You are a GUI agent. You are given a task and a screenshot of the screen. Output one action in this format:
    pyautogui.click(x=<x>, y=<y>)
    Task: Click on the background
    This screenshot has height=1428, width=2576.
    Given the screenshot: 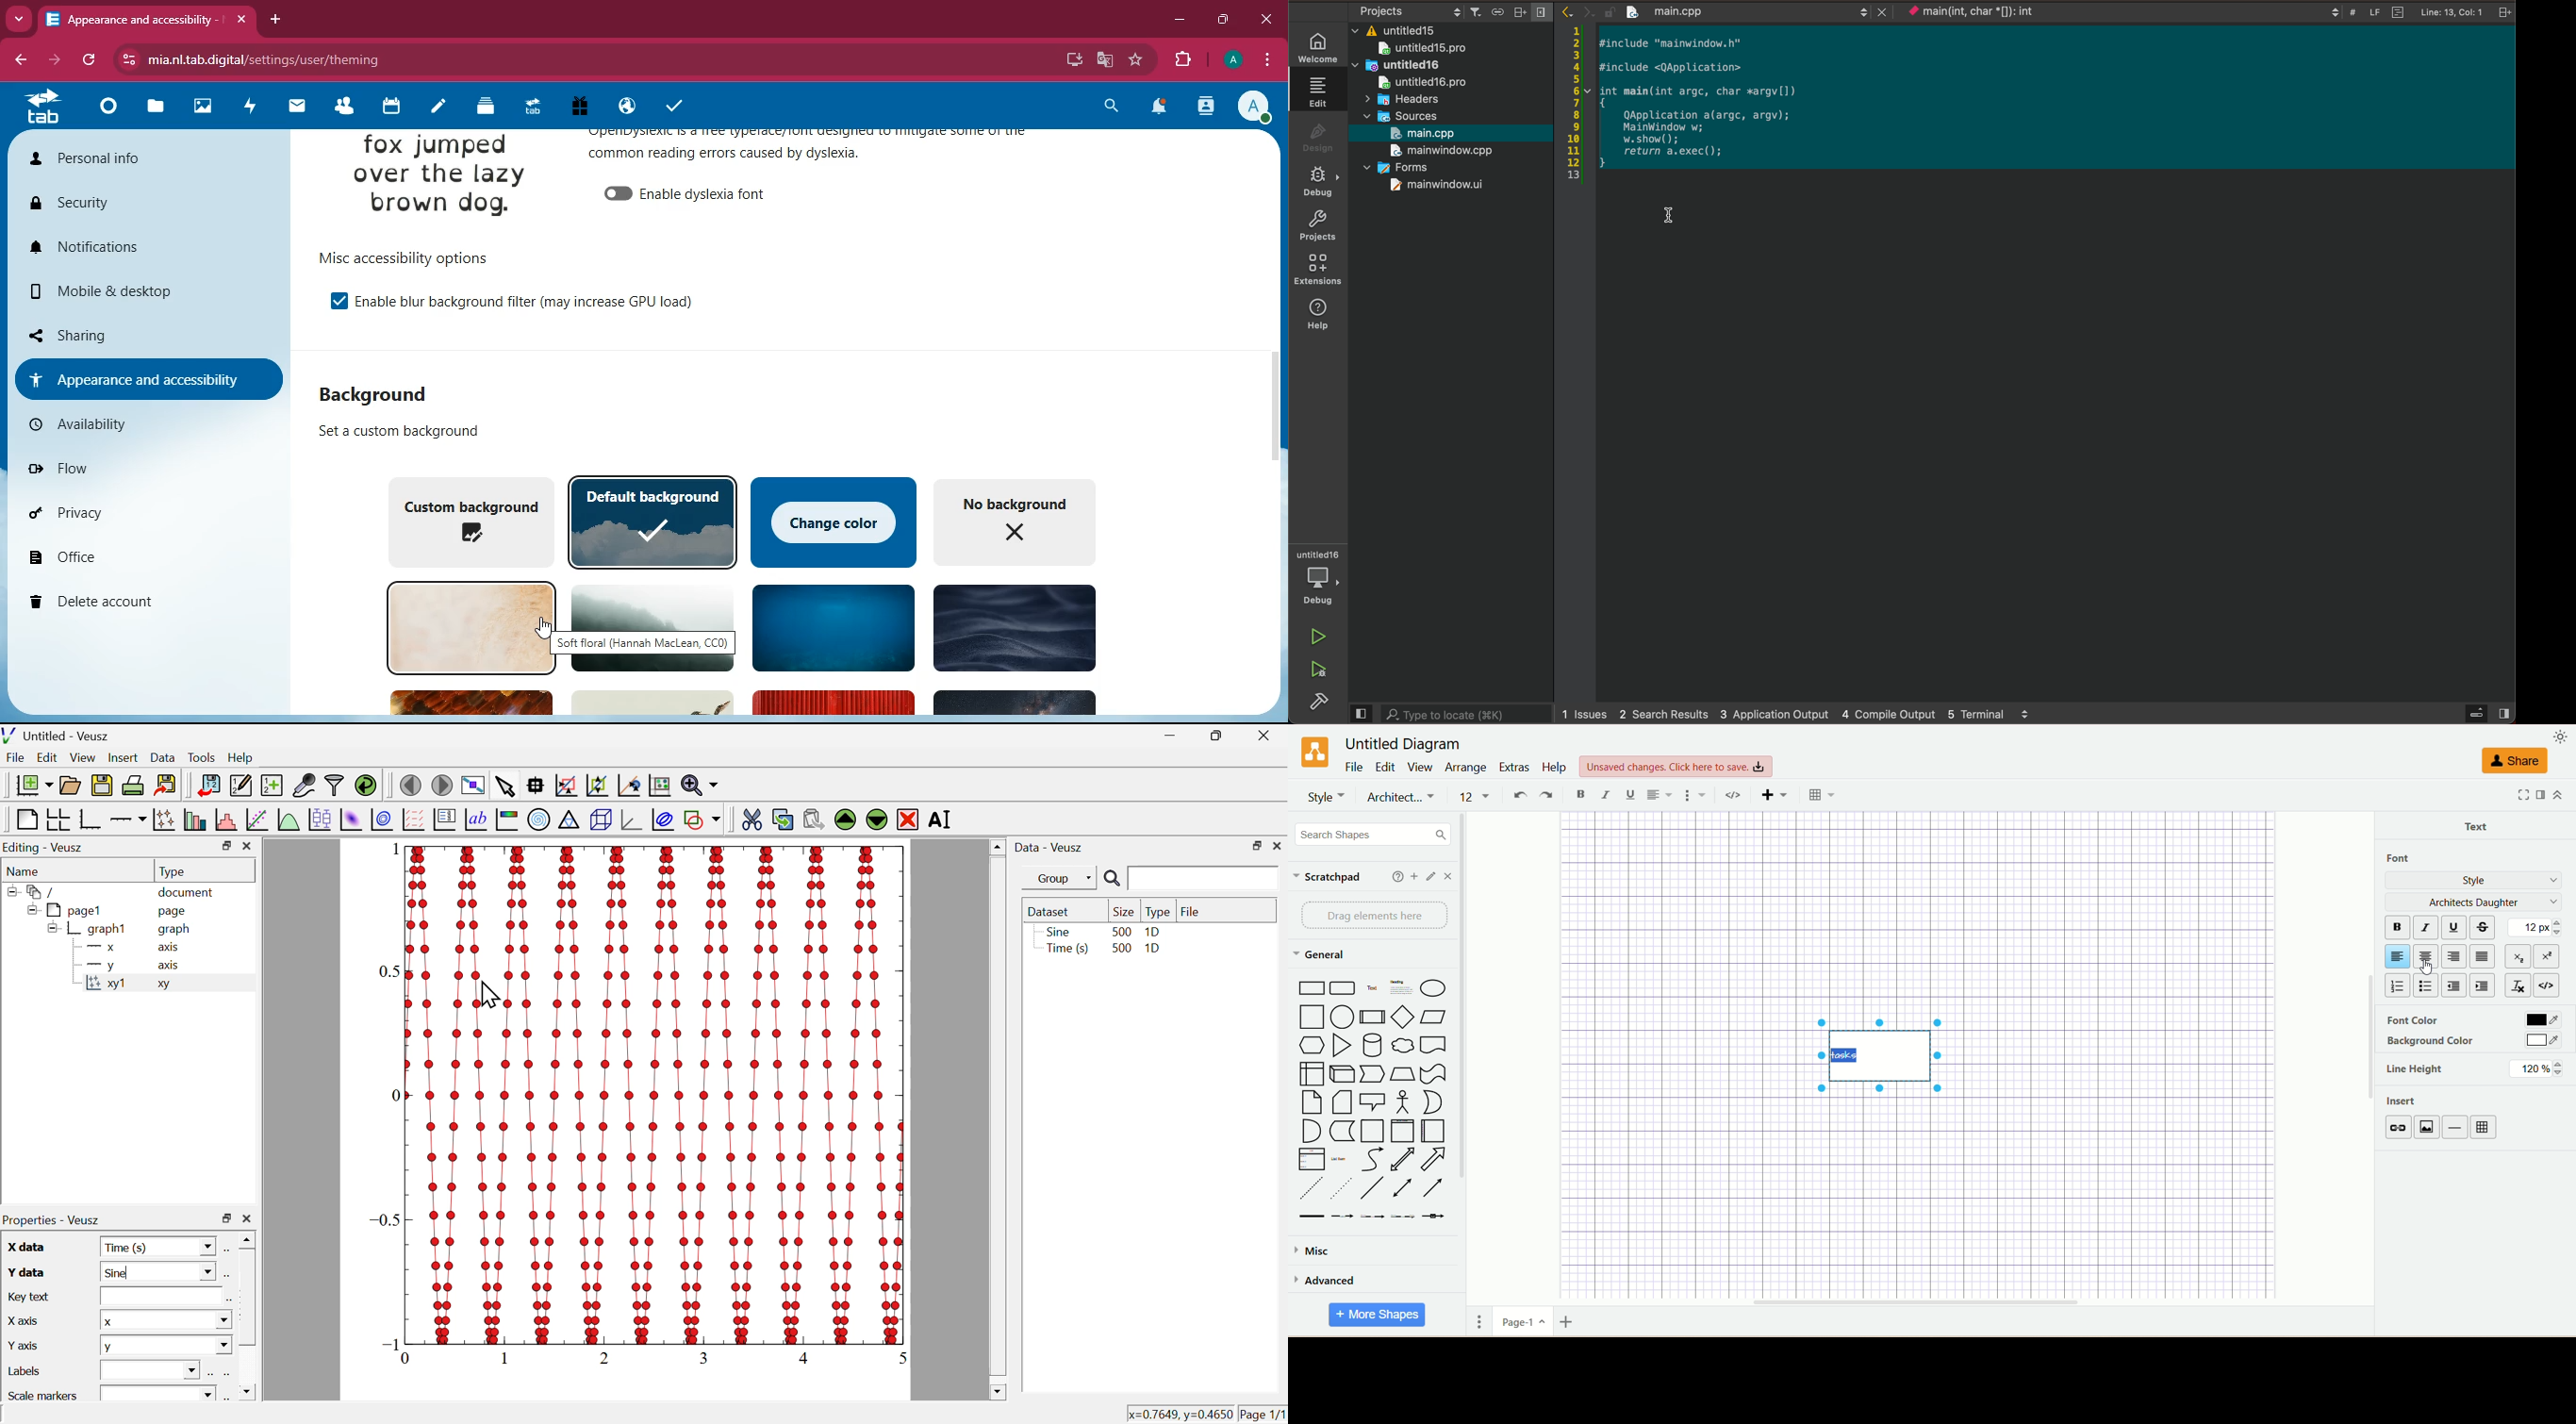 What is the action you would take?
    pyautogui.click(x=383, y=393)
    